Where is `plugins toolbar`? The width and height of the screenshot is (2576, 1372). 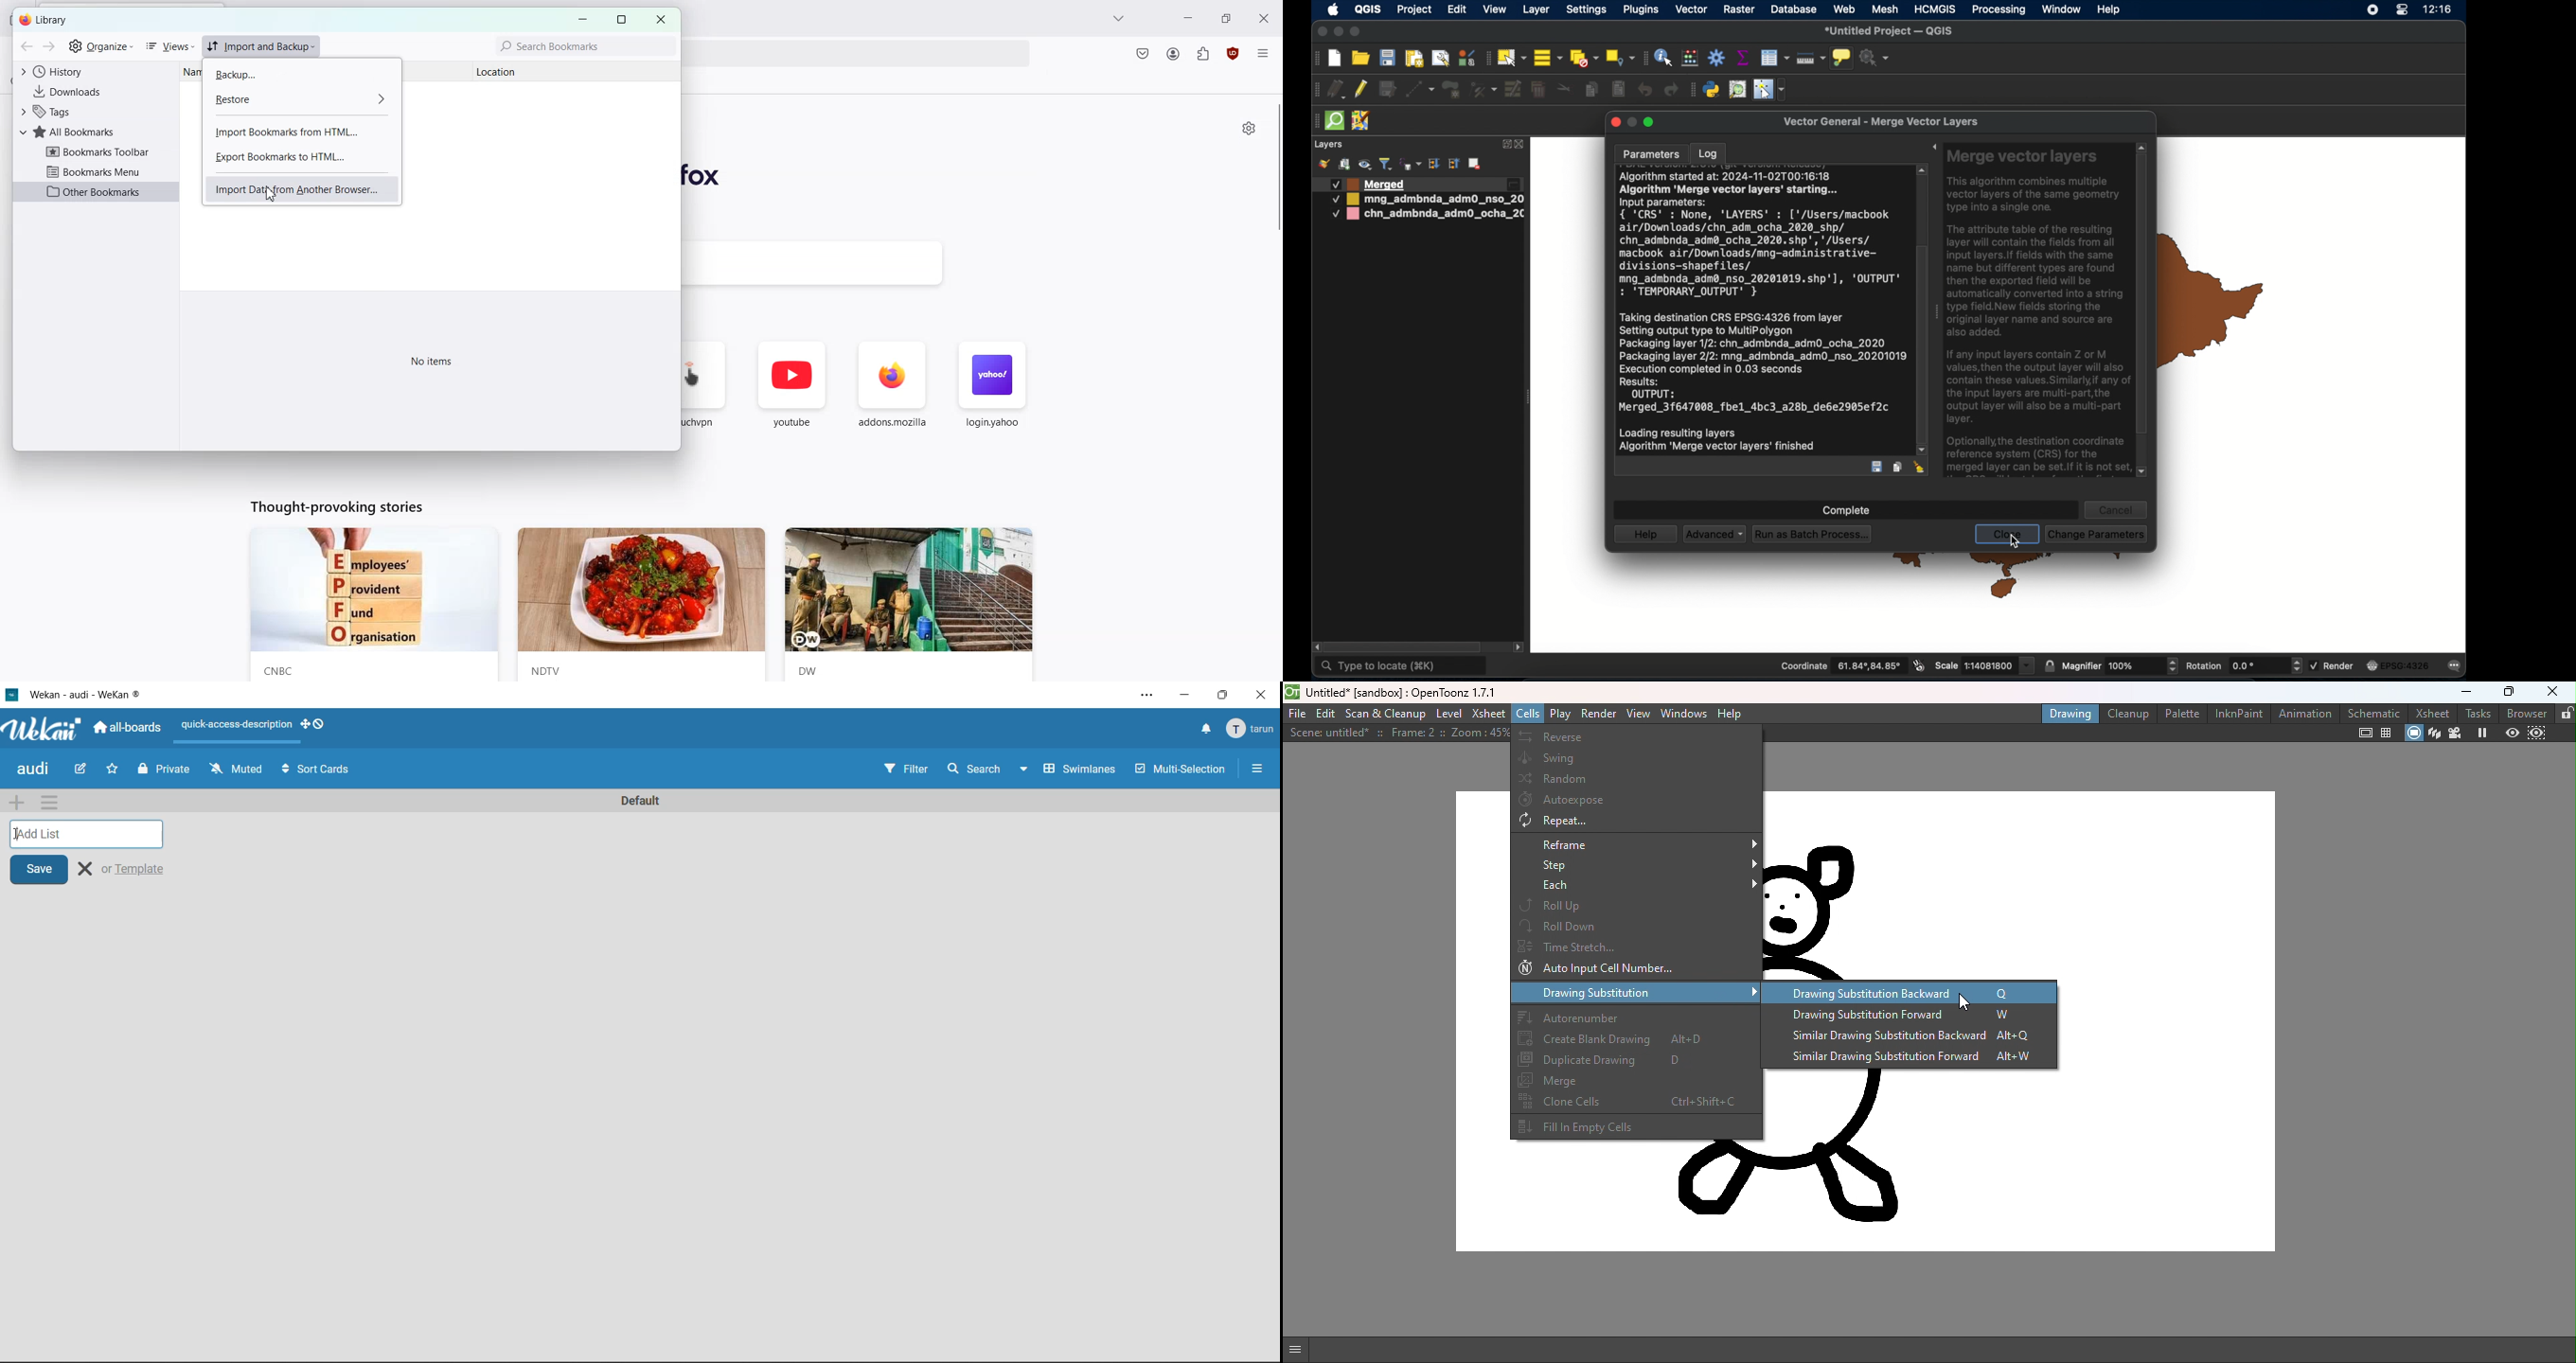
plugins toolbar is located at coordinates (1692, 88).